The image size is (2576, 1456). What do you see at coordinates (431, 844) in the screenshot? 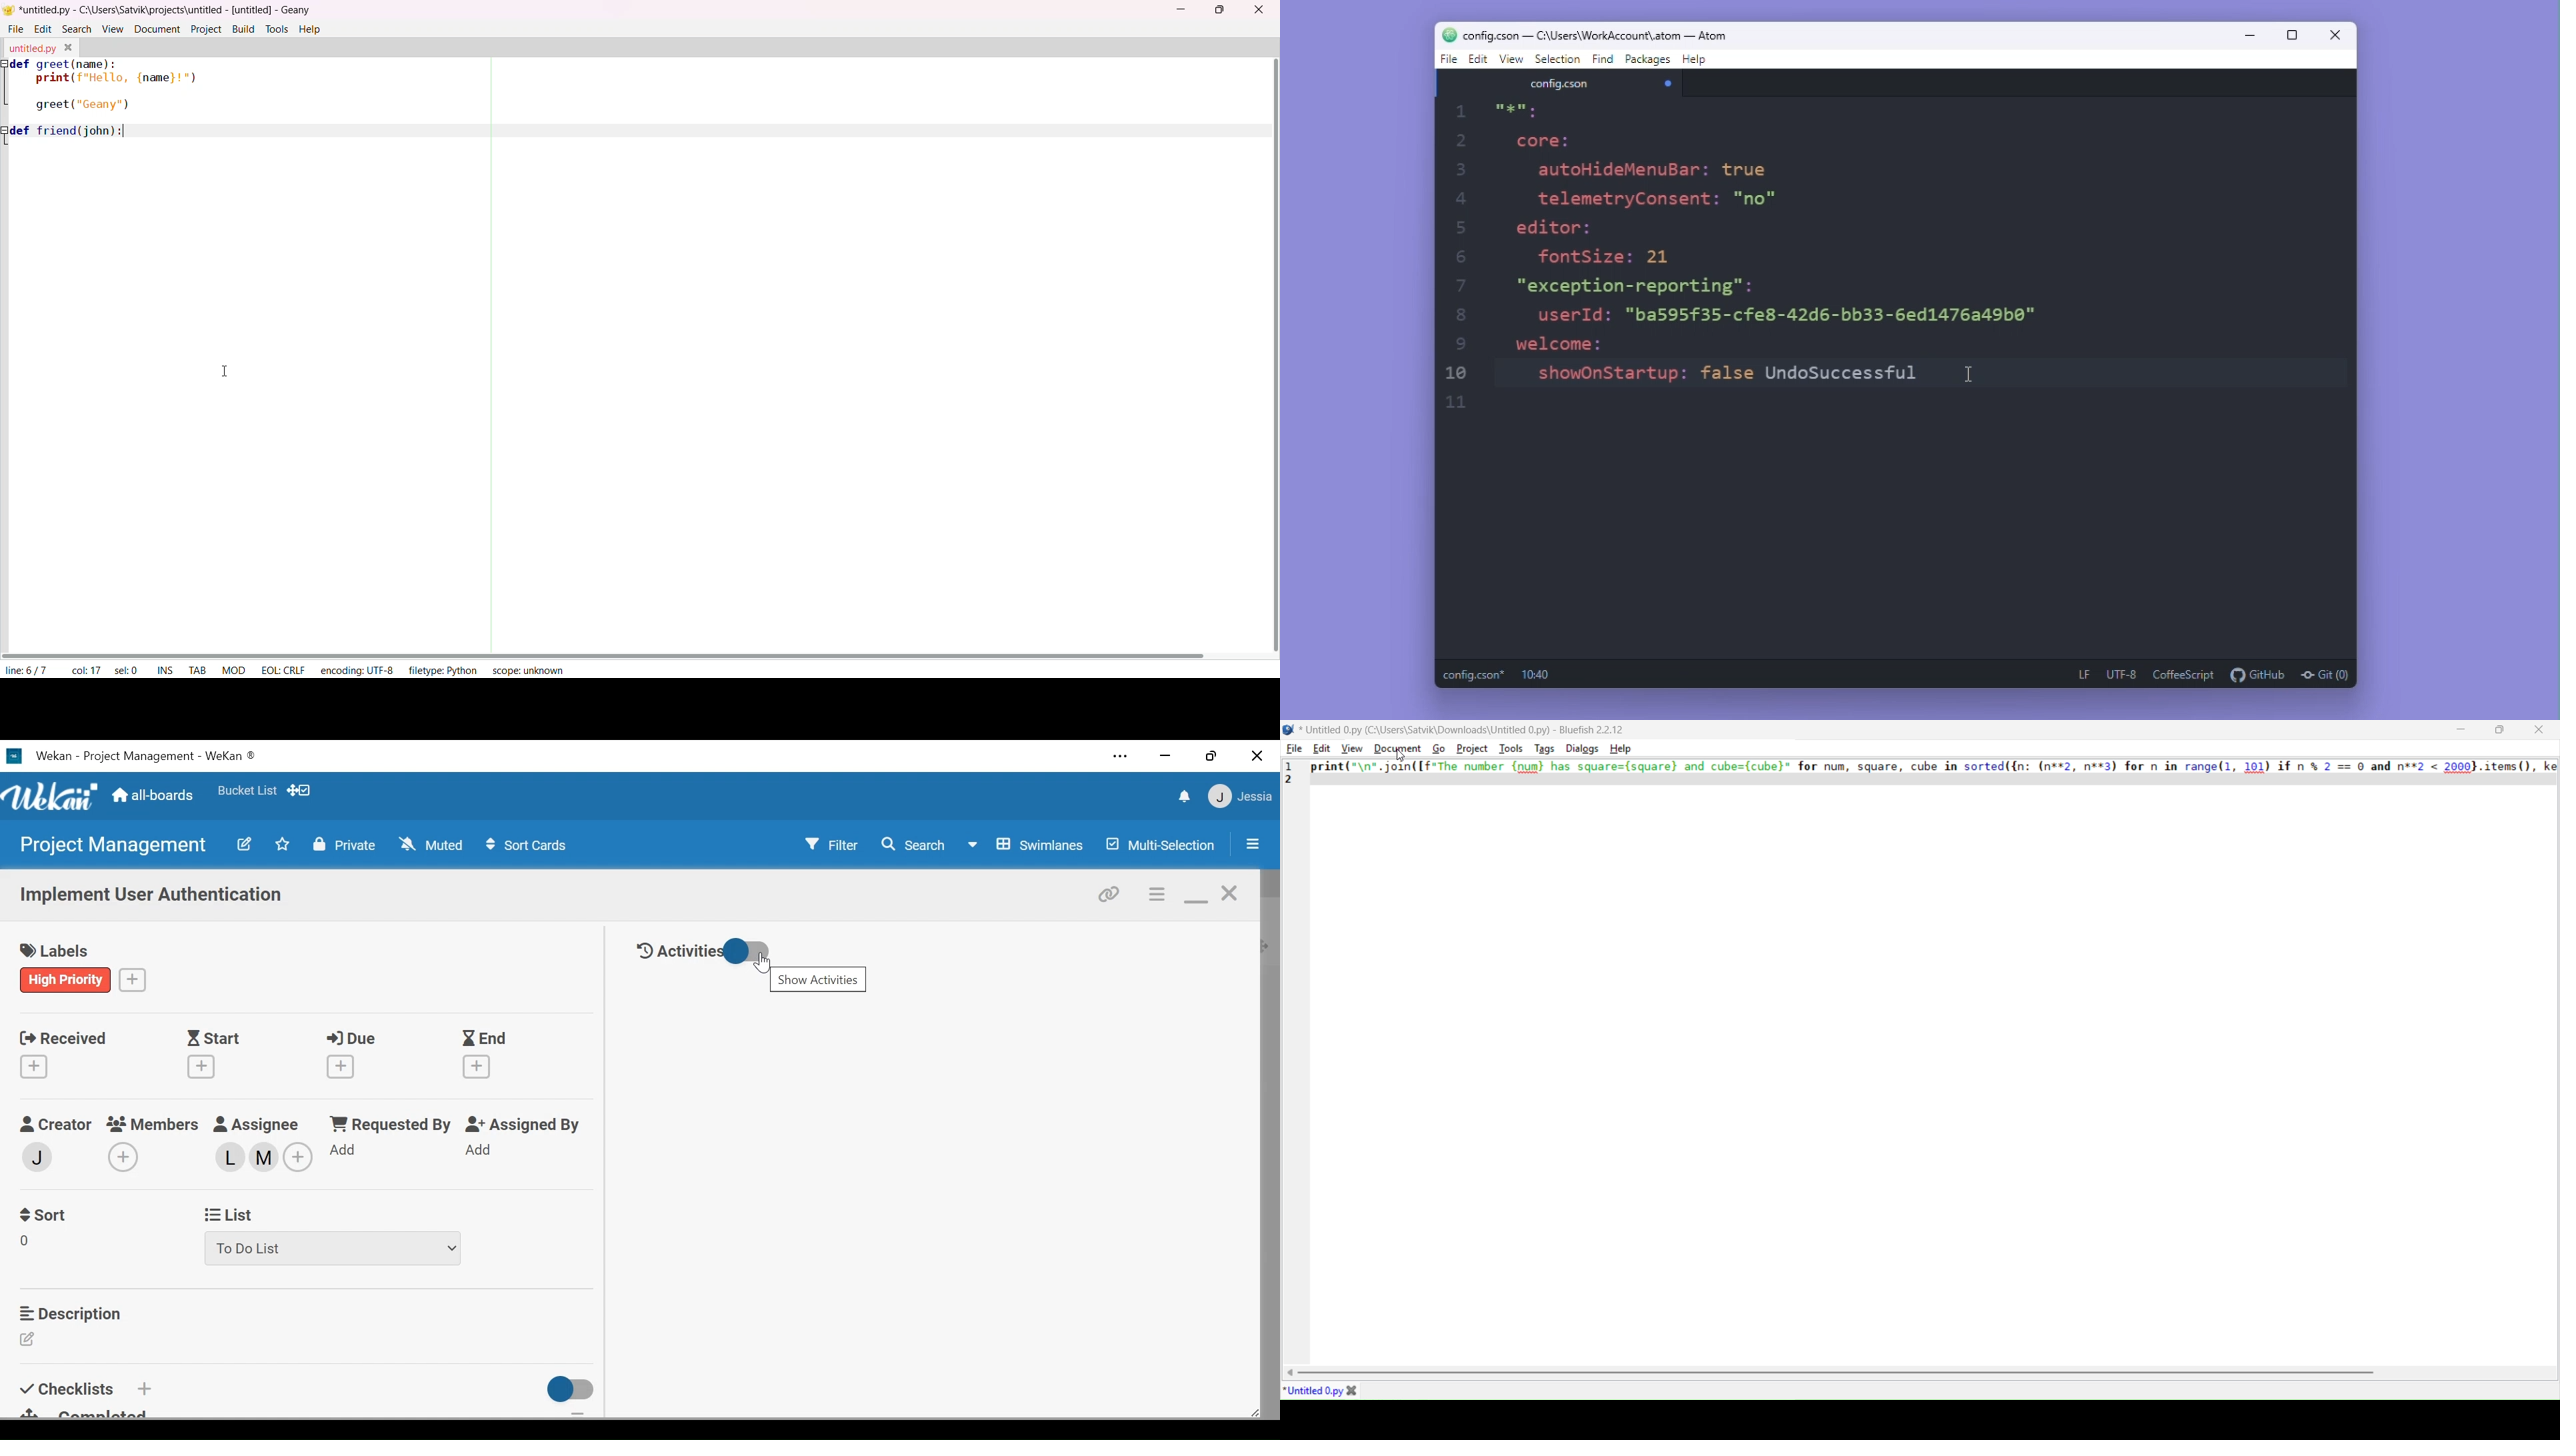
I see `Muted` at bounding box center [431, 844].